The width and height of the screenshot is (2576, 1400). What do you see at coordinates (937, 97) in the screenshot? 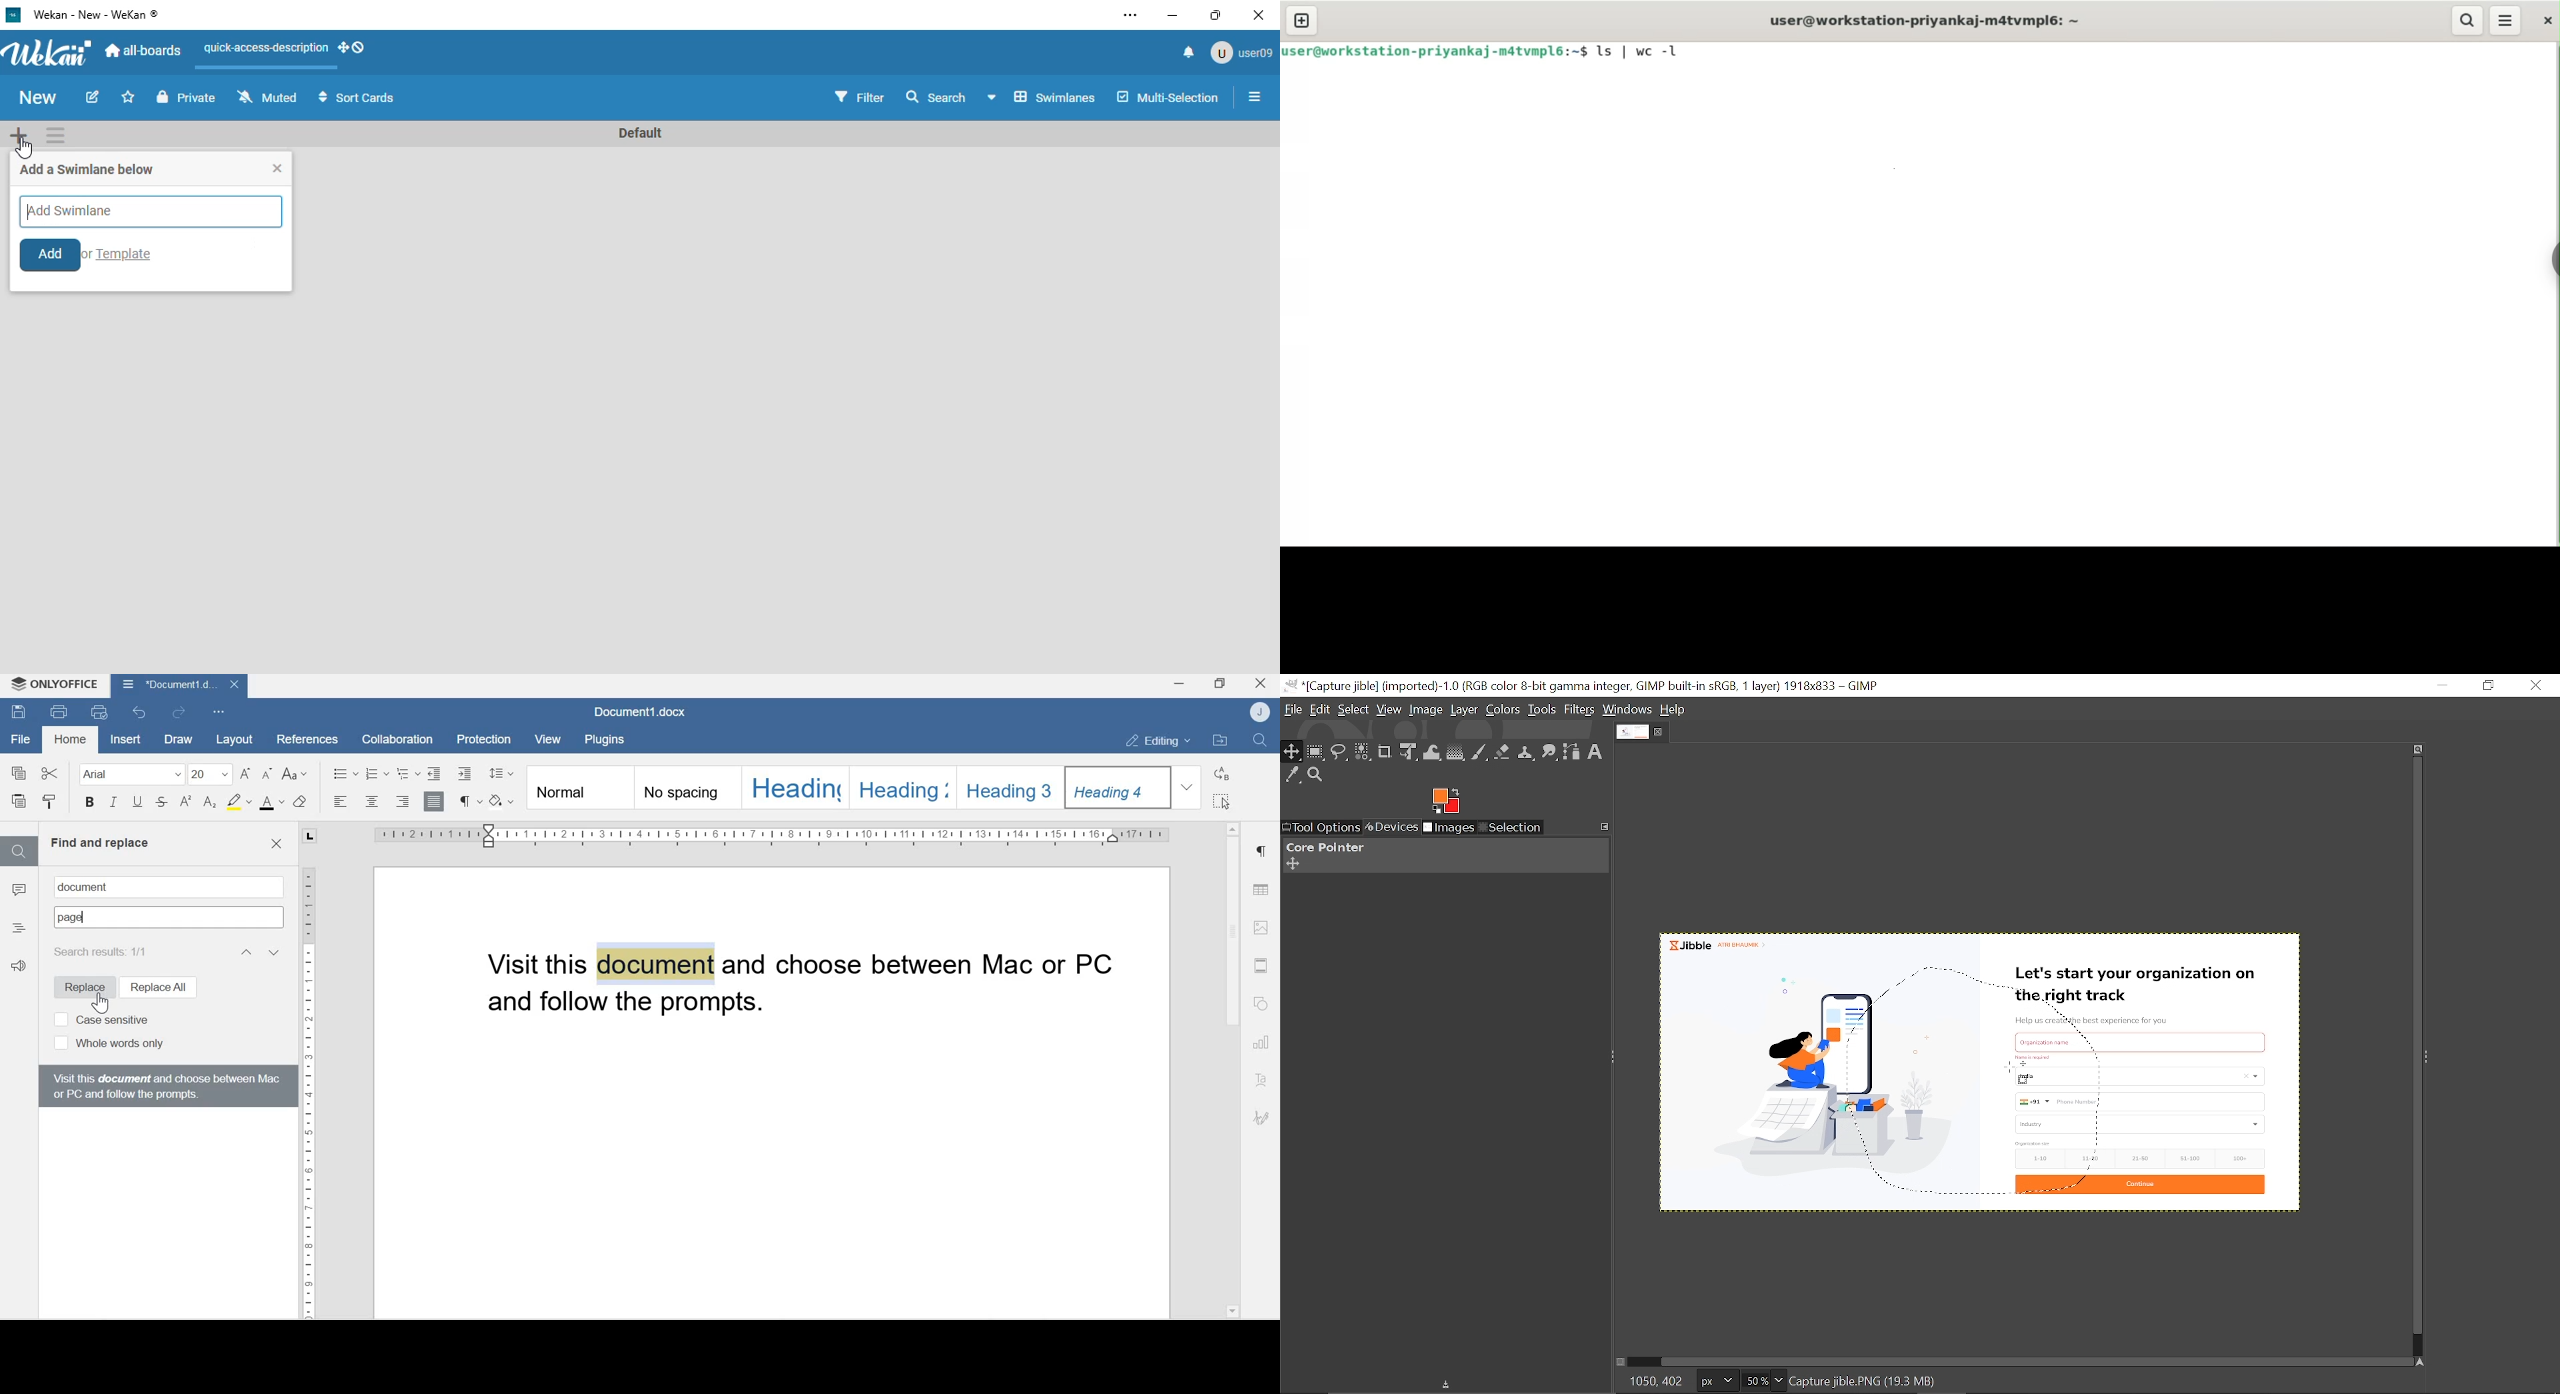
I see `search` at bounding box center [937, 97].